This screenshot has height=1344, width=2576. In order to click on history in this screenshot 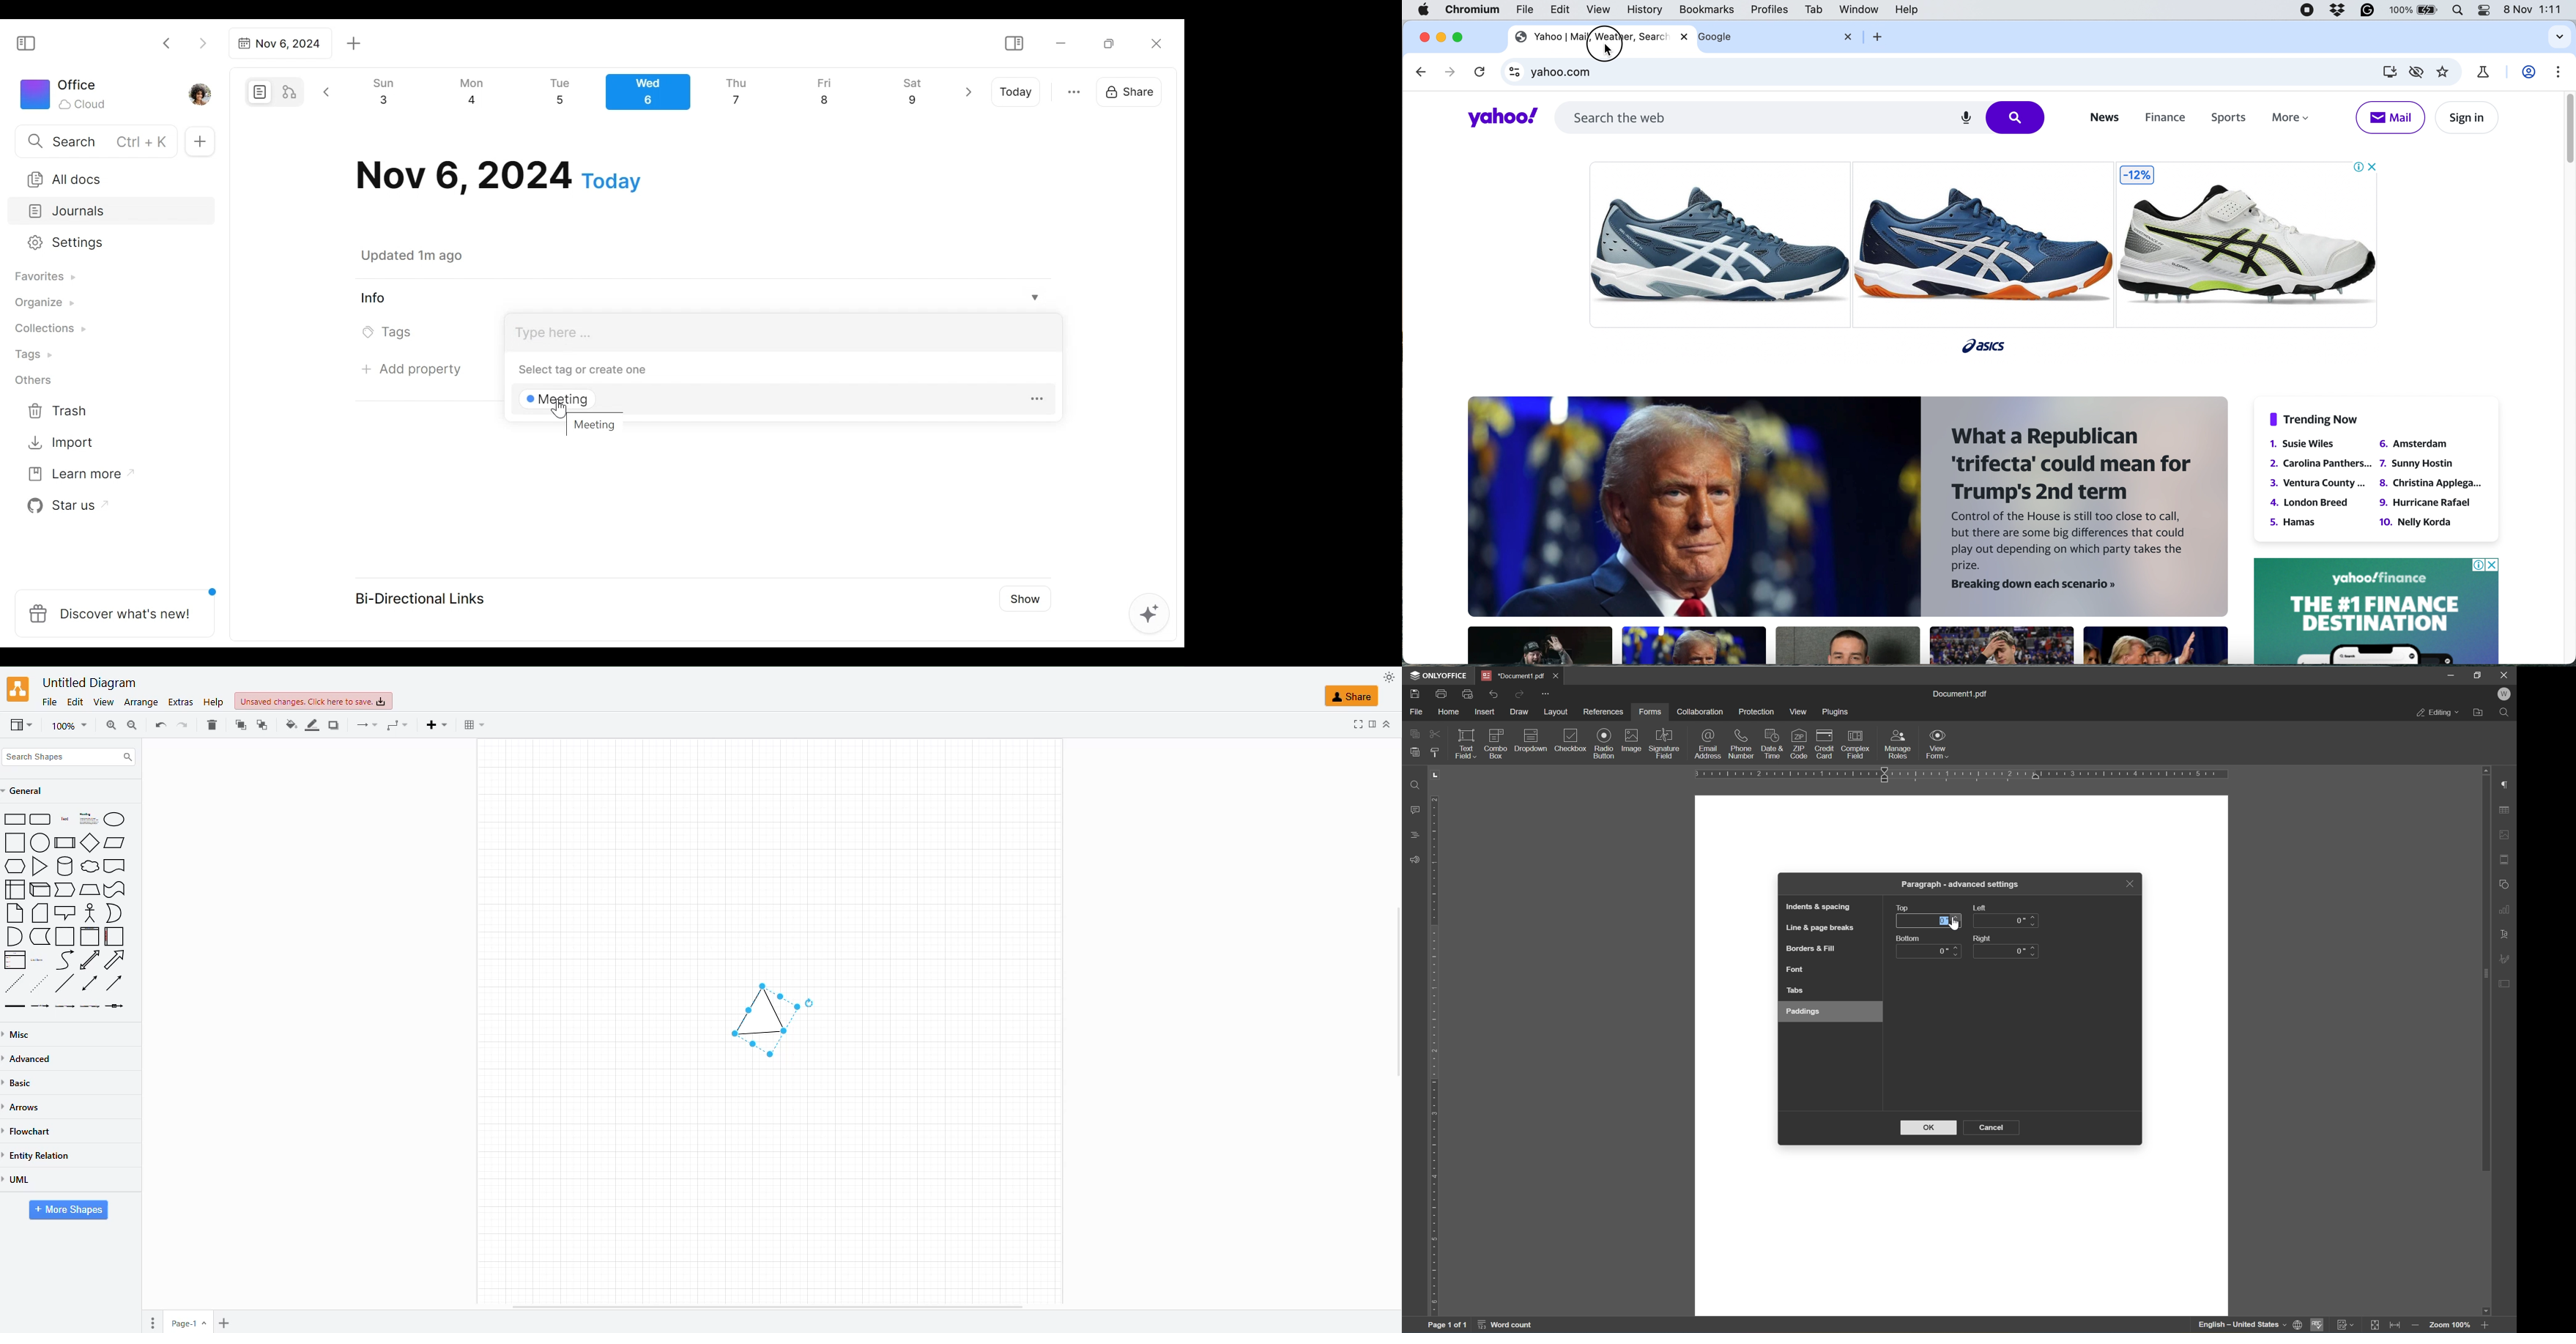, I will do `click(1643, 9)`.